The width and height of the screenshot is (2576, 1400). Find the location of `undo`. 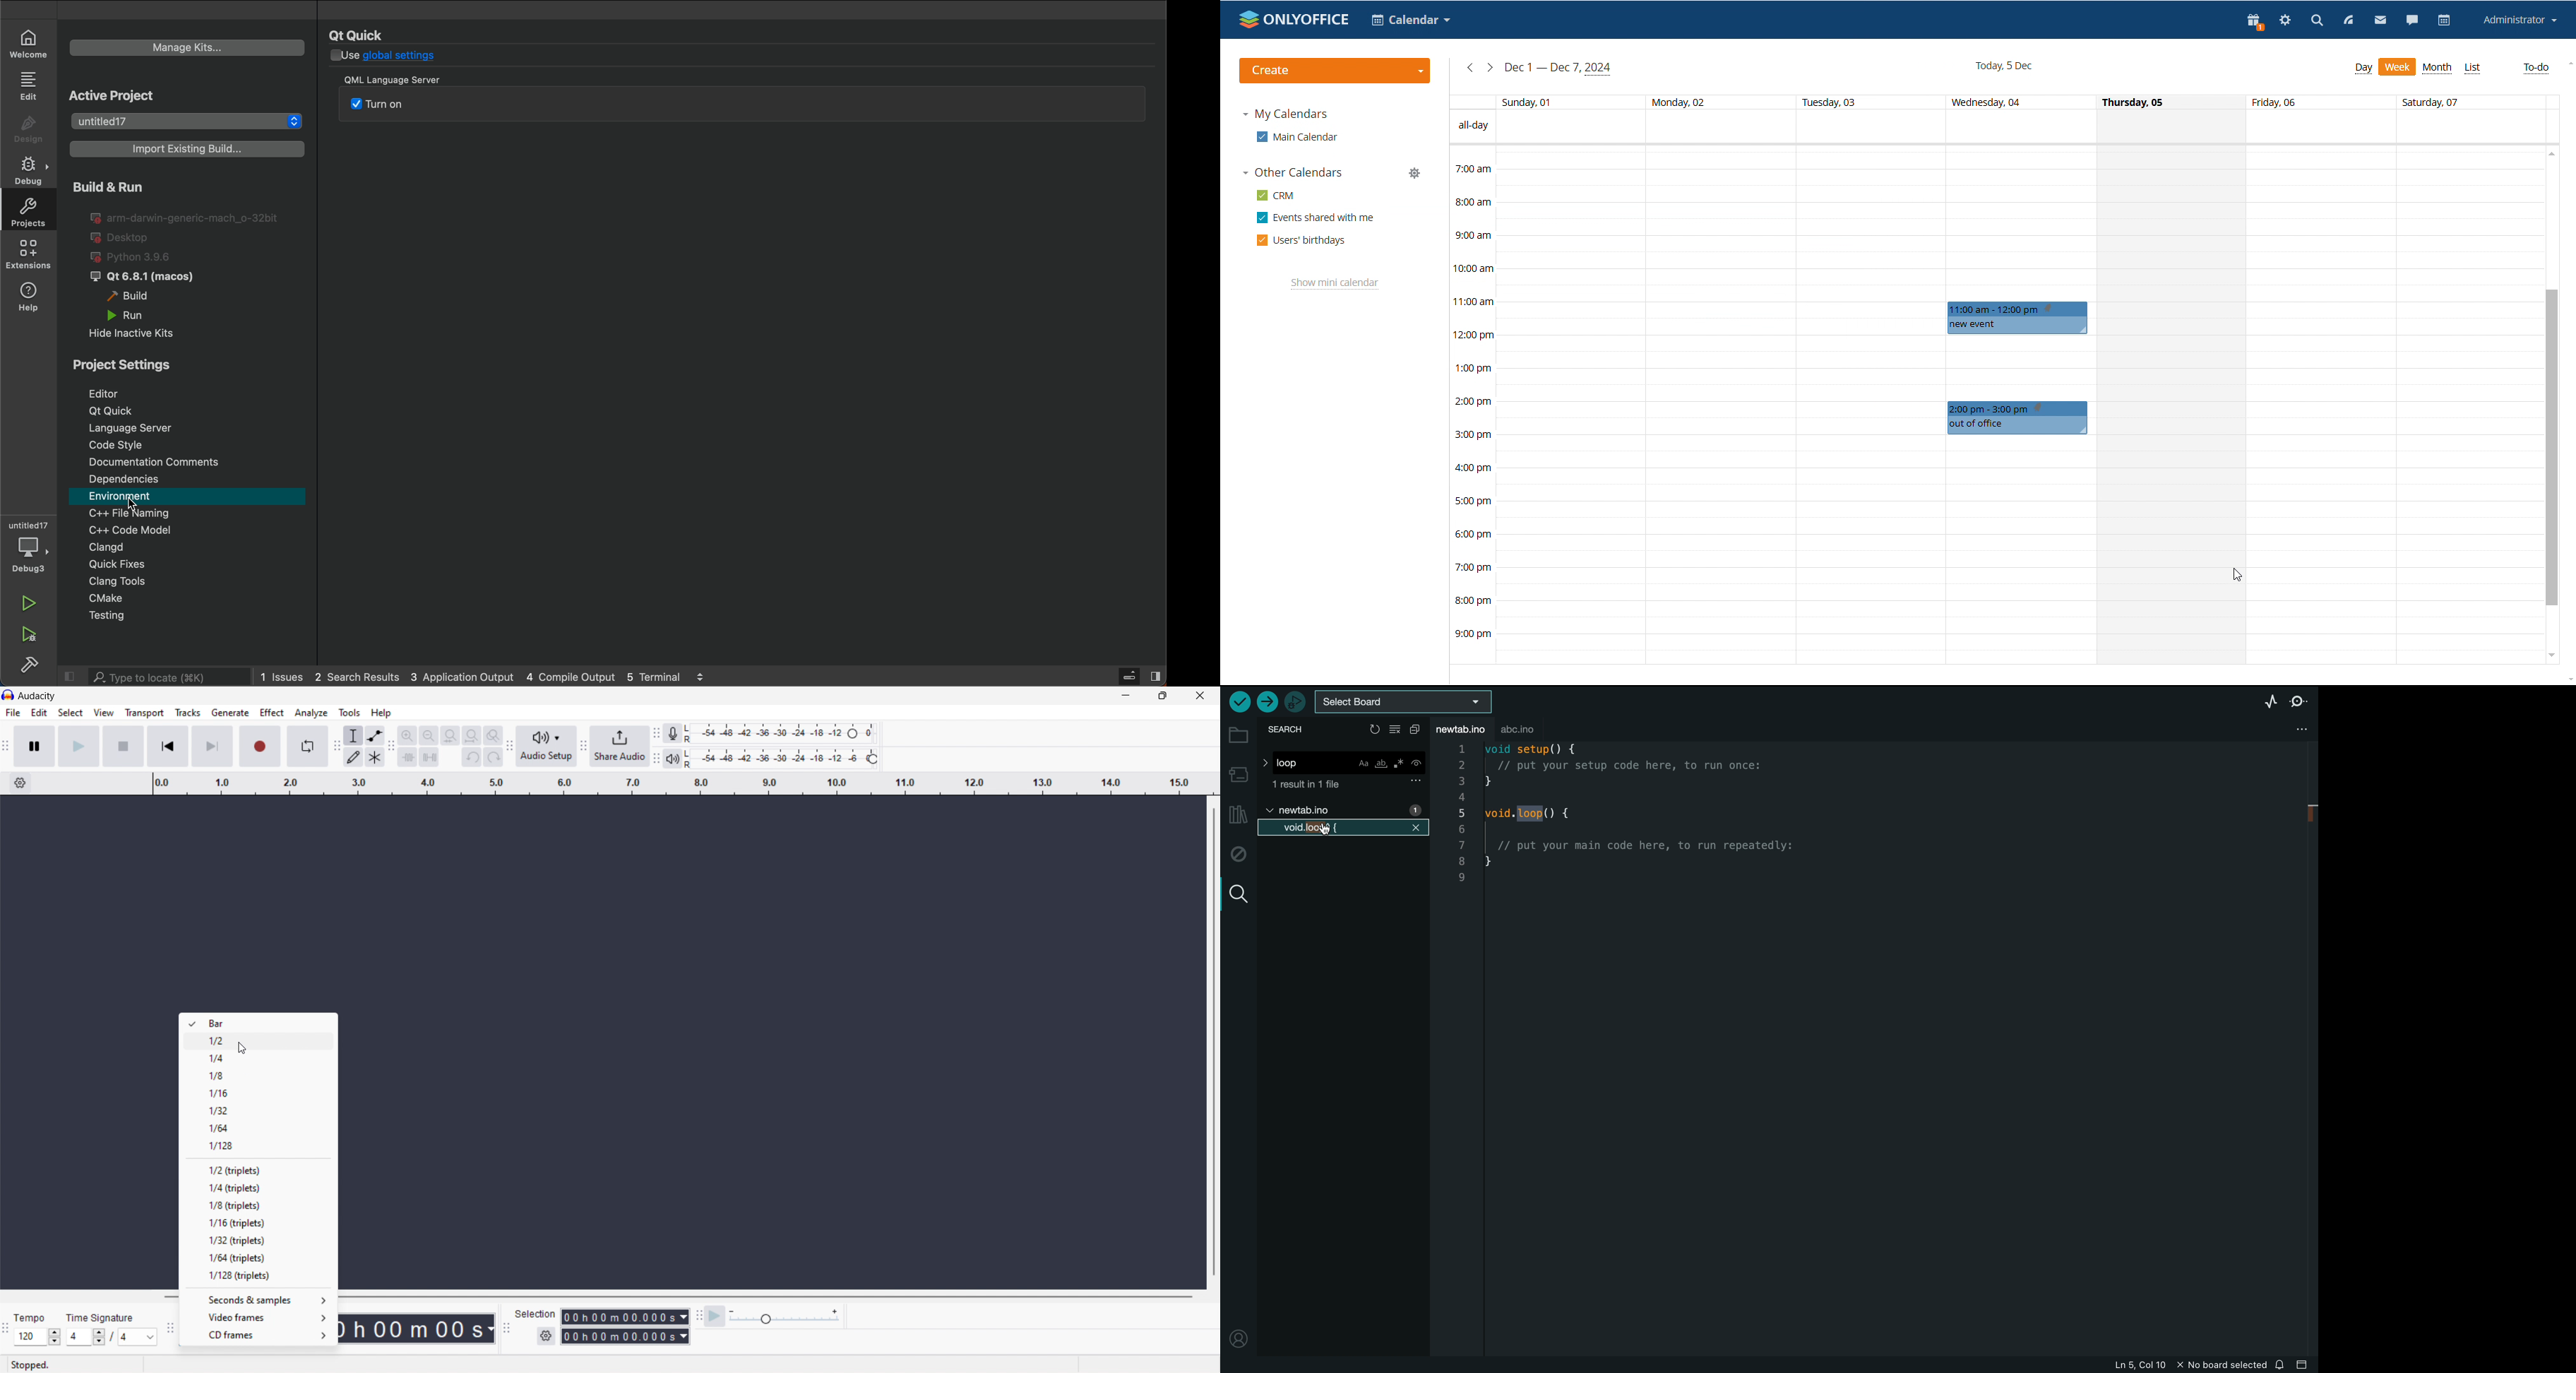

undo is located at coordinates (472, 756).